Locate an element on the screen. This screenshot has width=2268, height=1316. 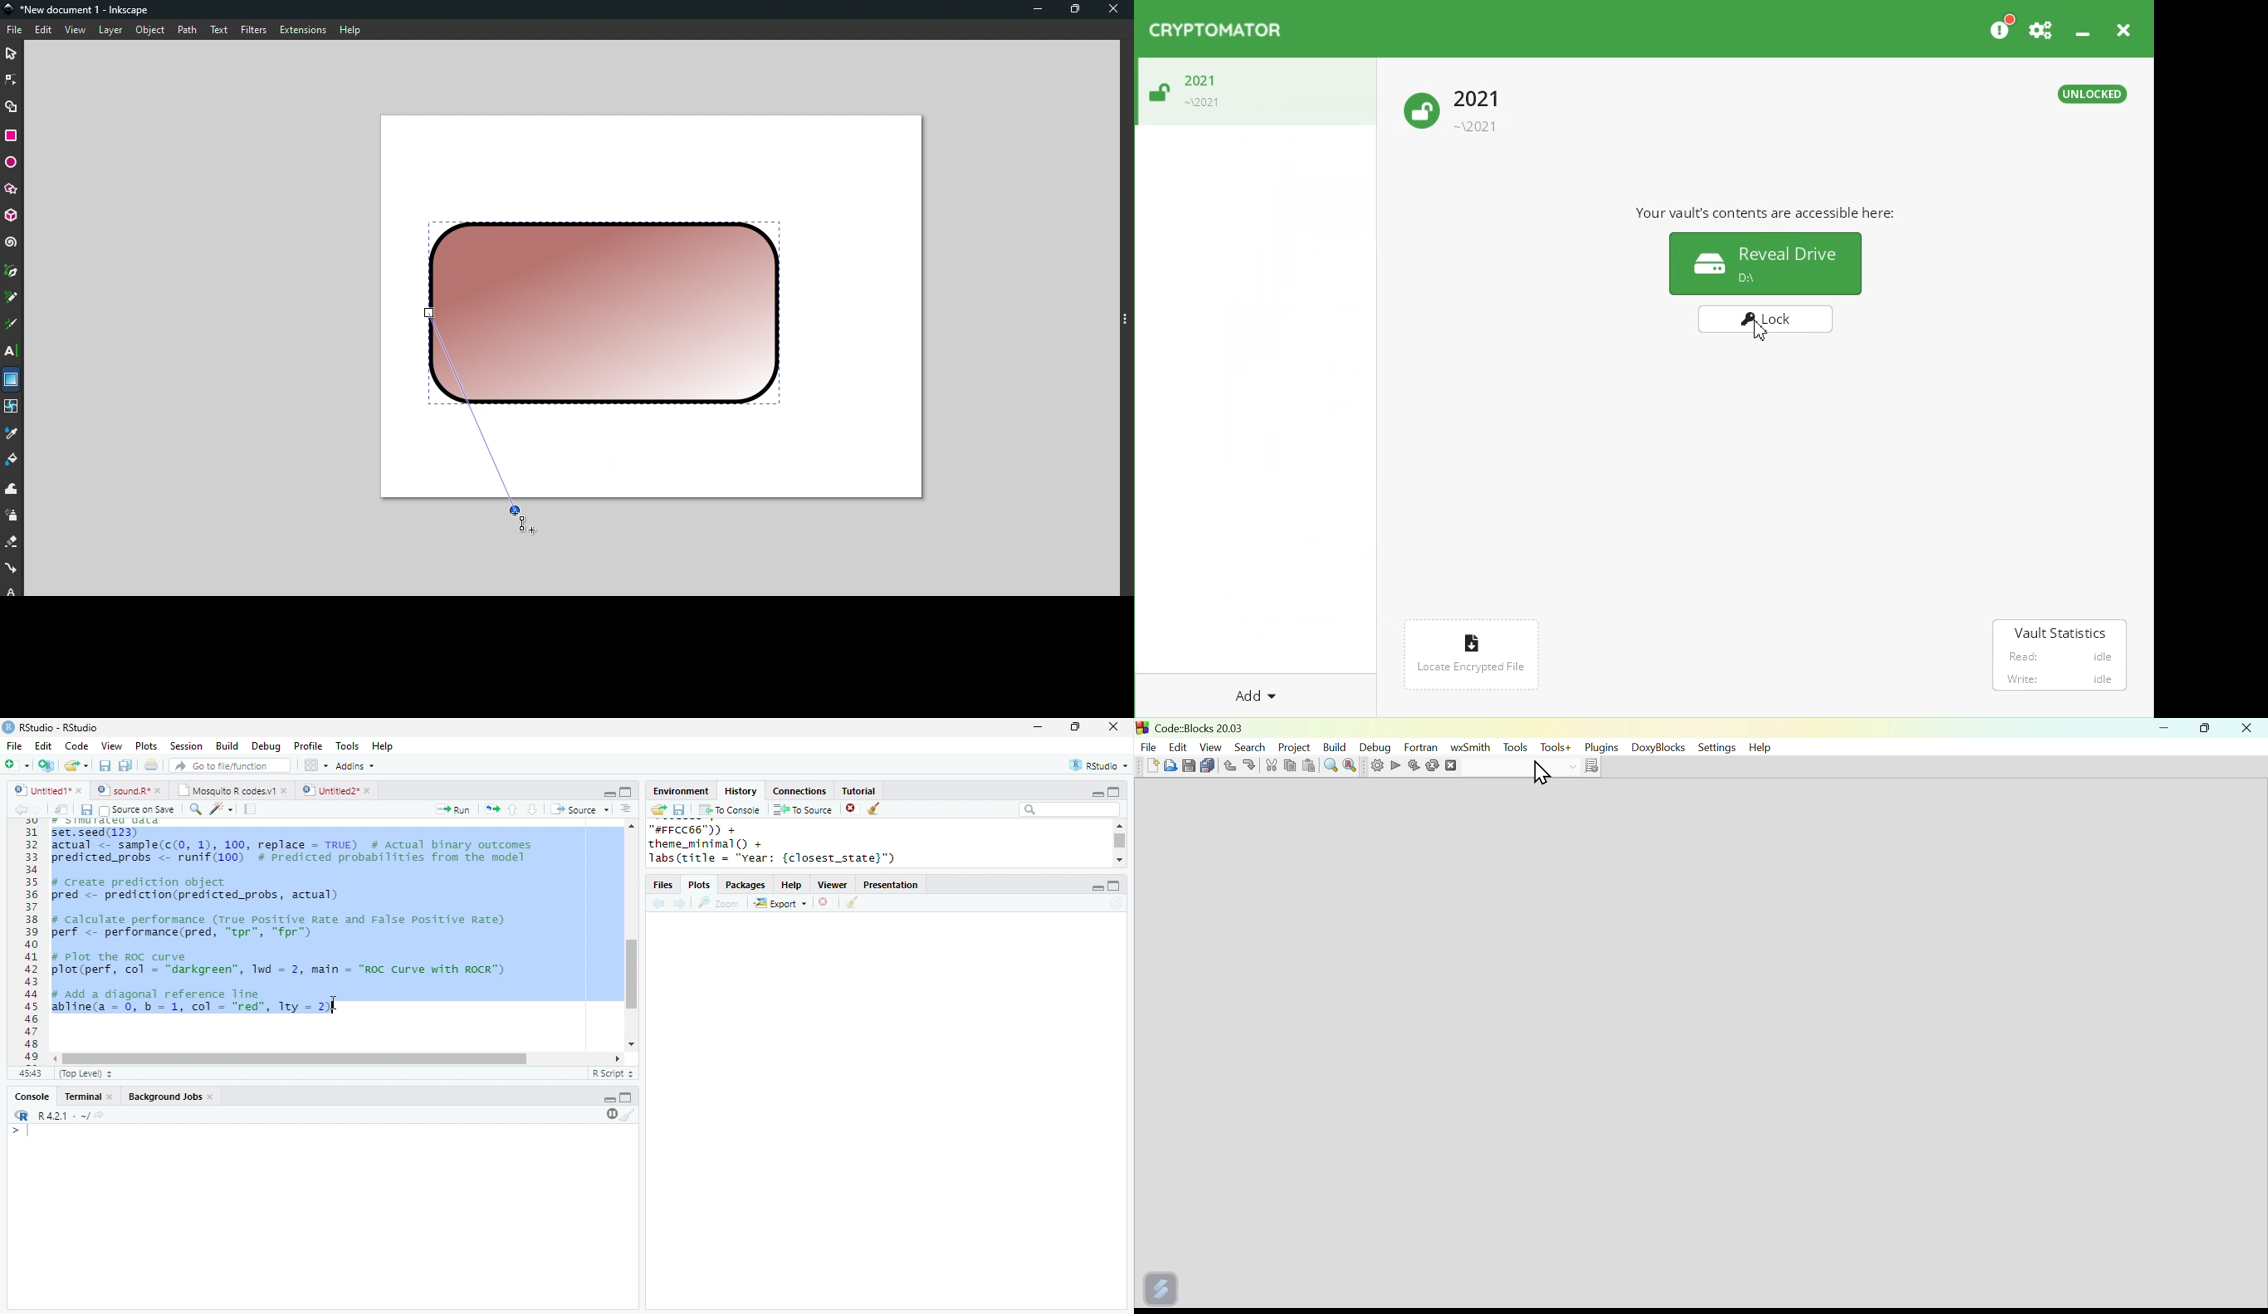
maximize is located at coordinates (1114, 886).